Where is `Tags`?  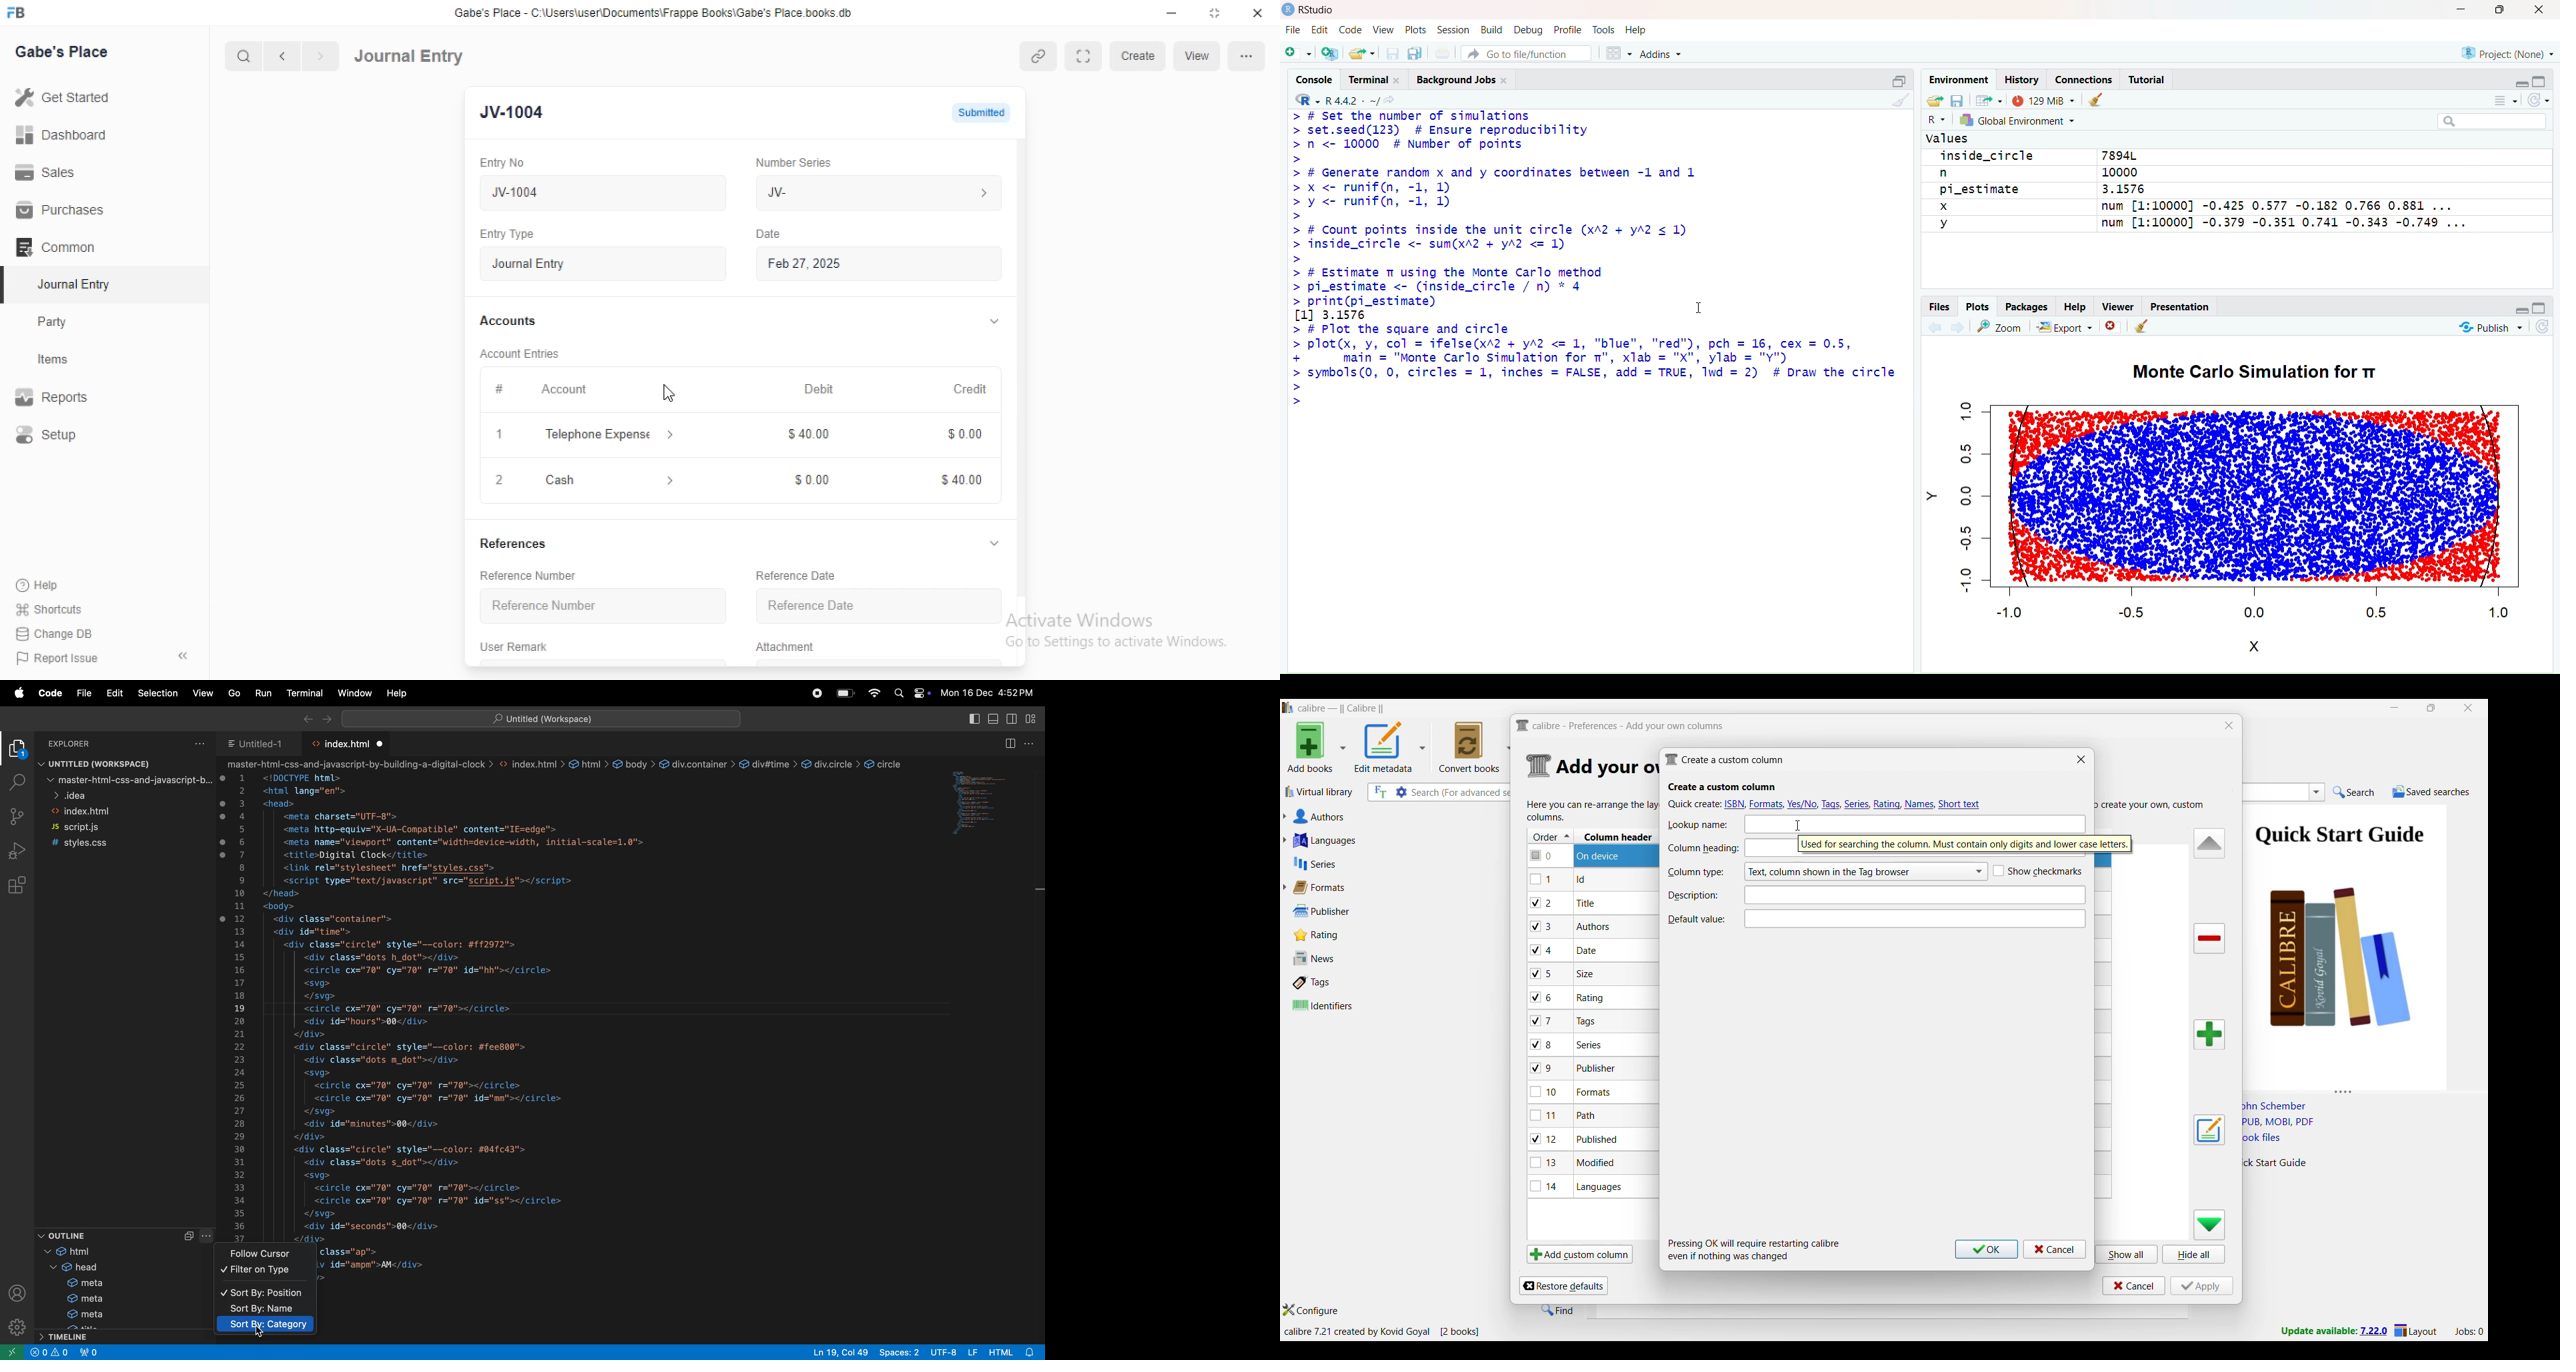 Tags is located at coordinates (1339, 982).